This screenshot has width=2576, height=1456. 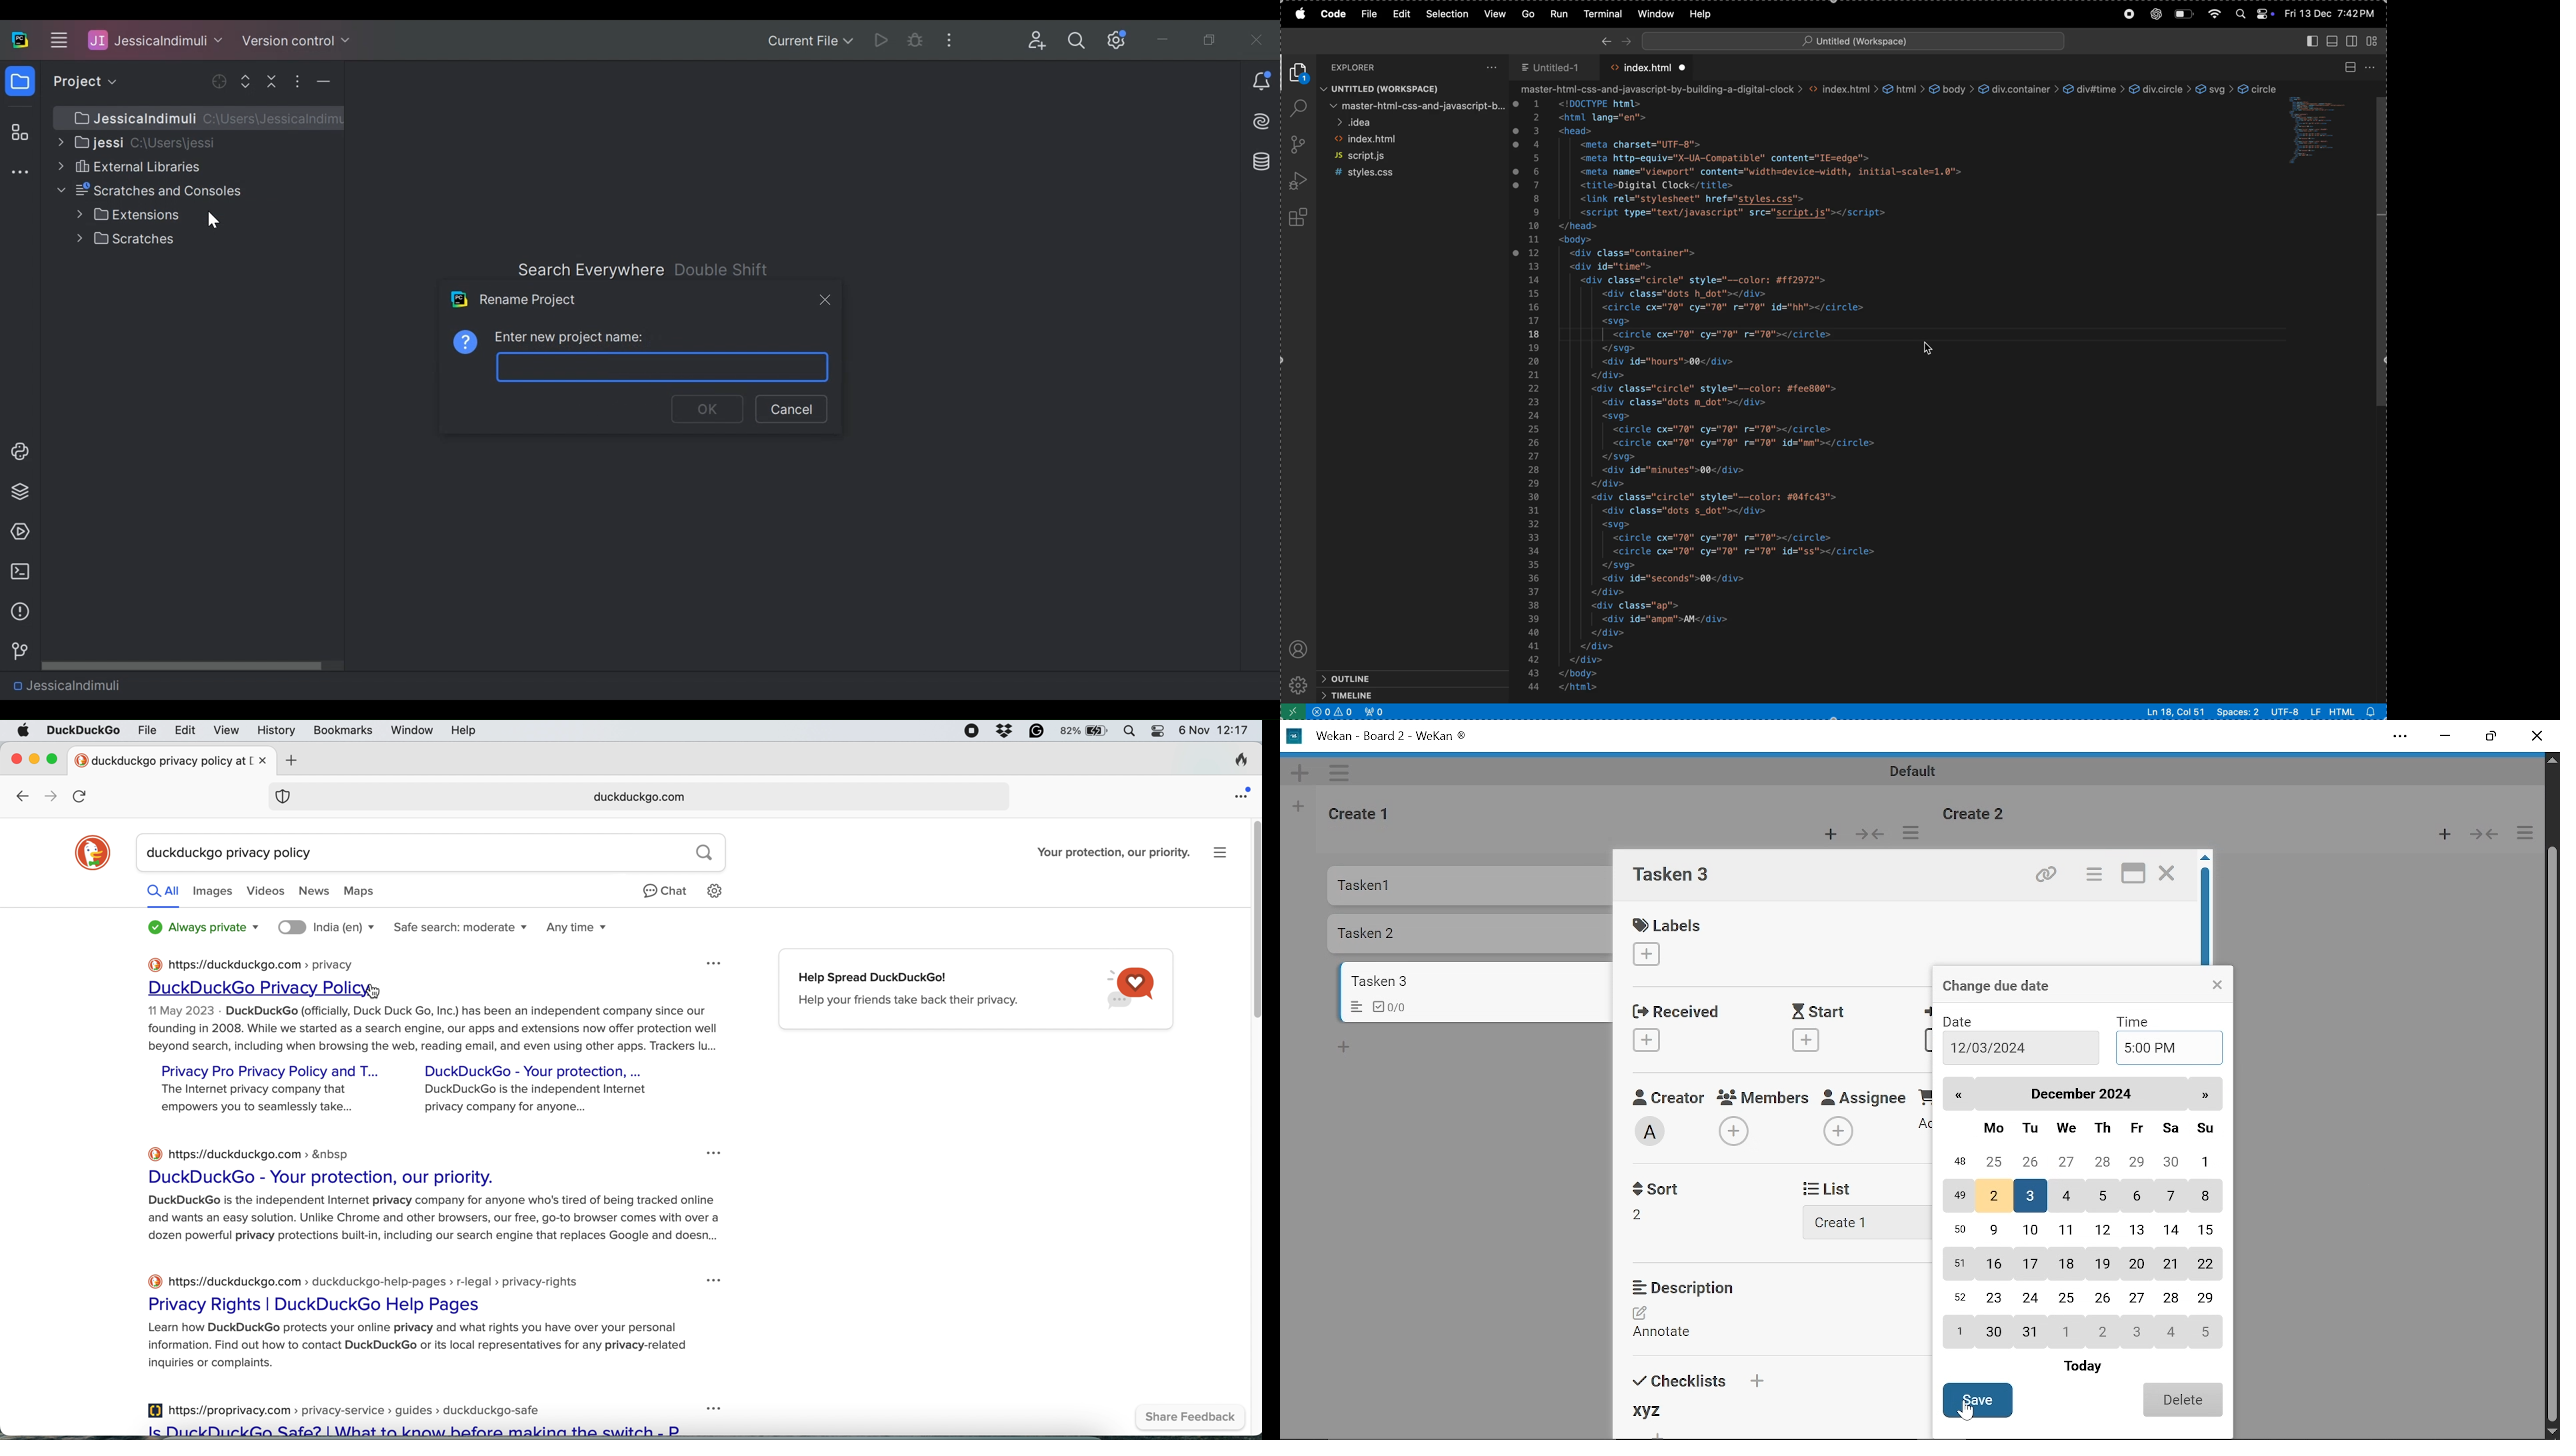 What do you see at coordinates (393, 1104) in the screenshot?
I see `The Internet privacy company that DuckDuckGo is the independent Internet
empowers you to seamlessly take... privacy company for anyone...` at bounding box center [393, 1104].